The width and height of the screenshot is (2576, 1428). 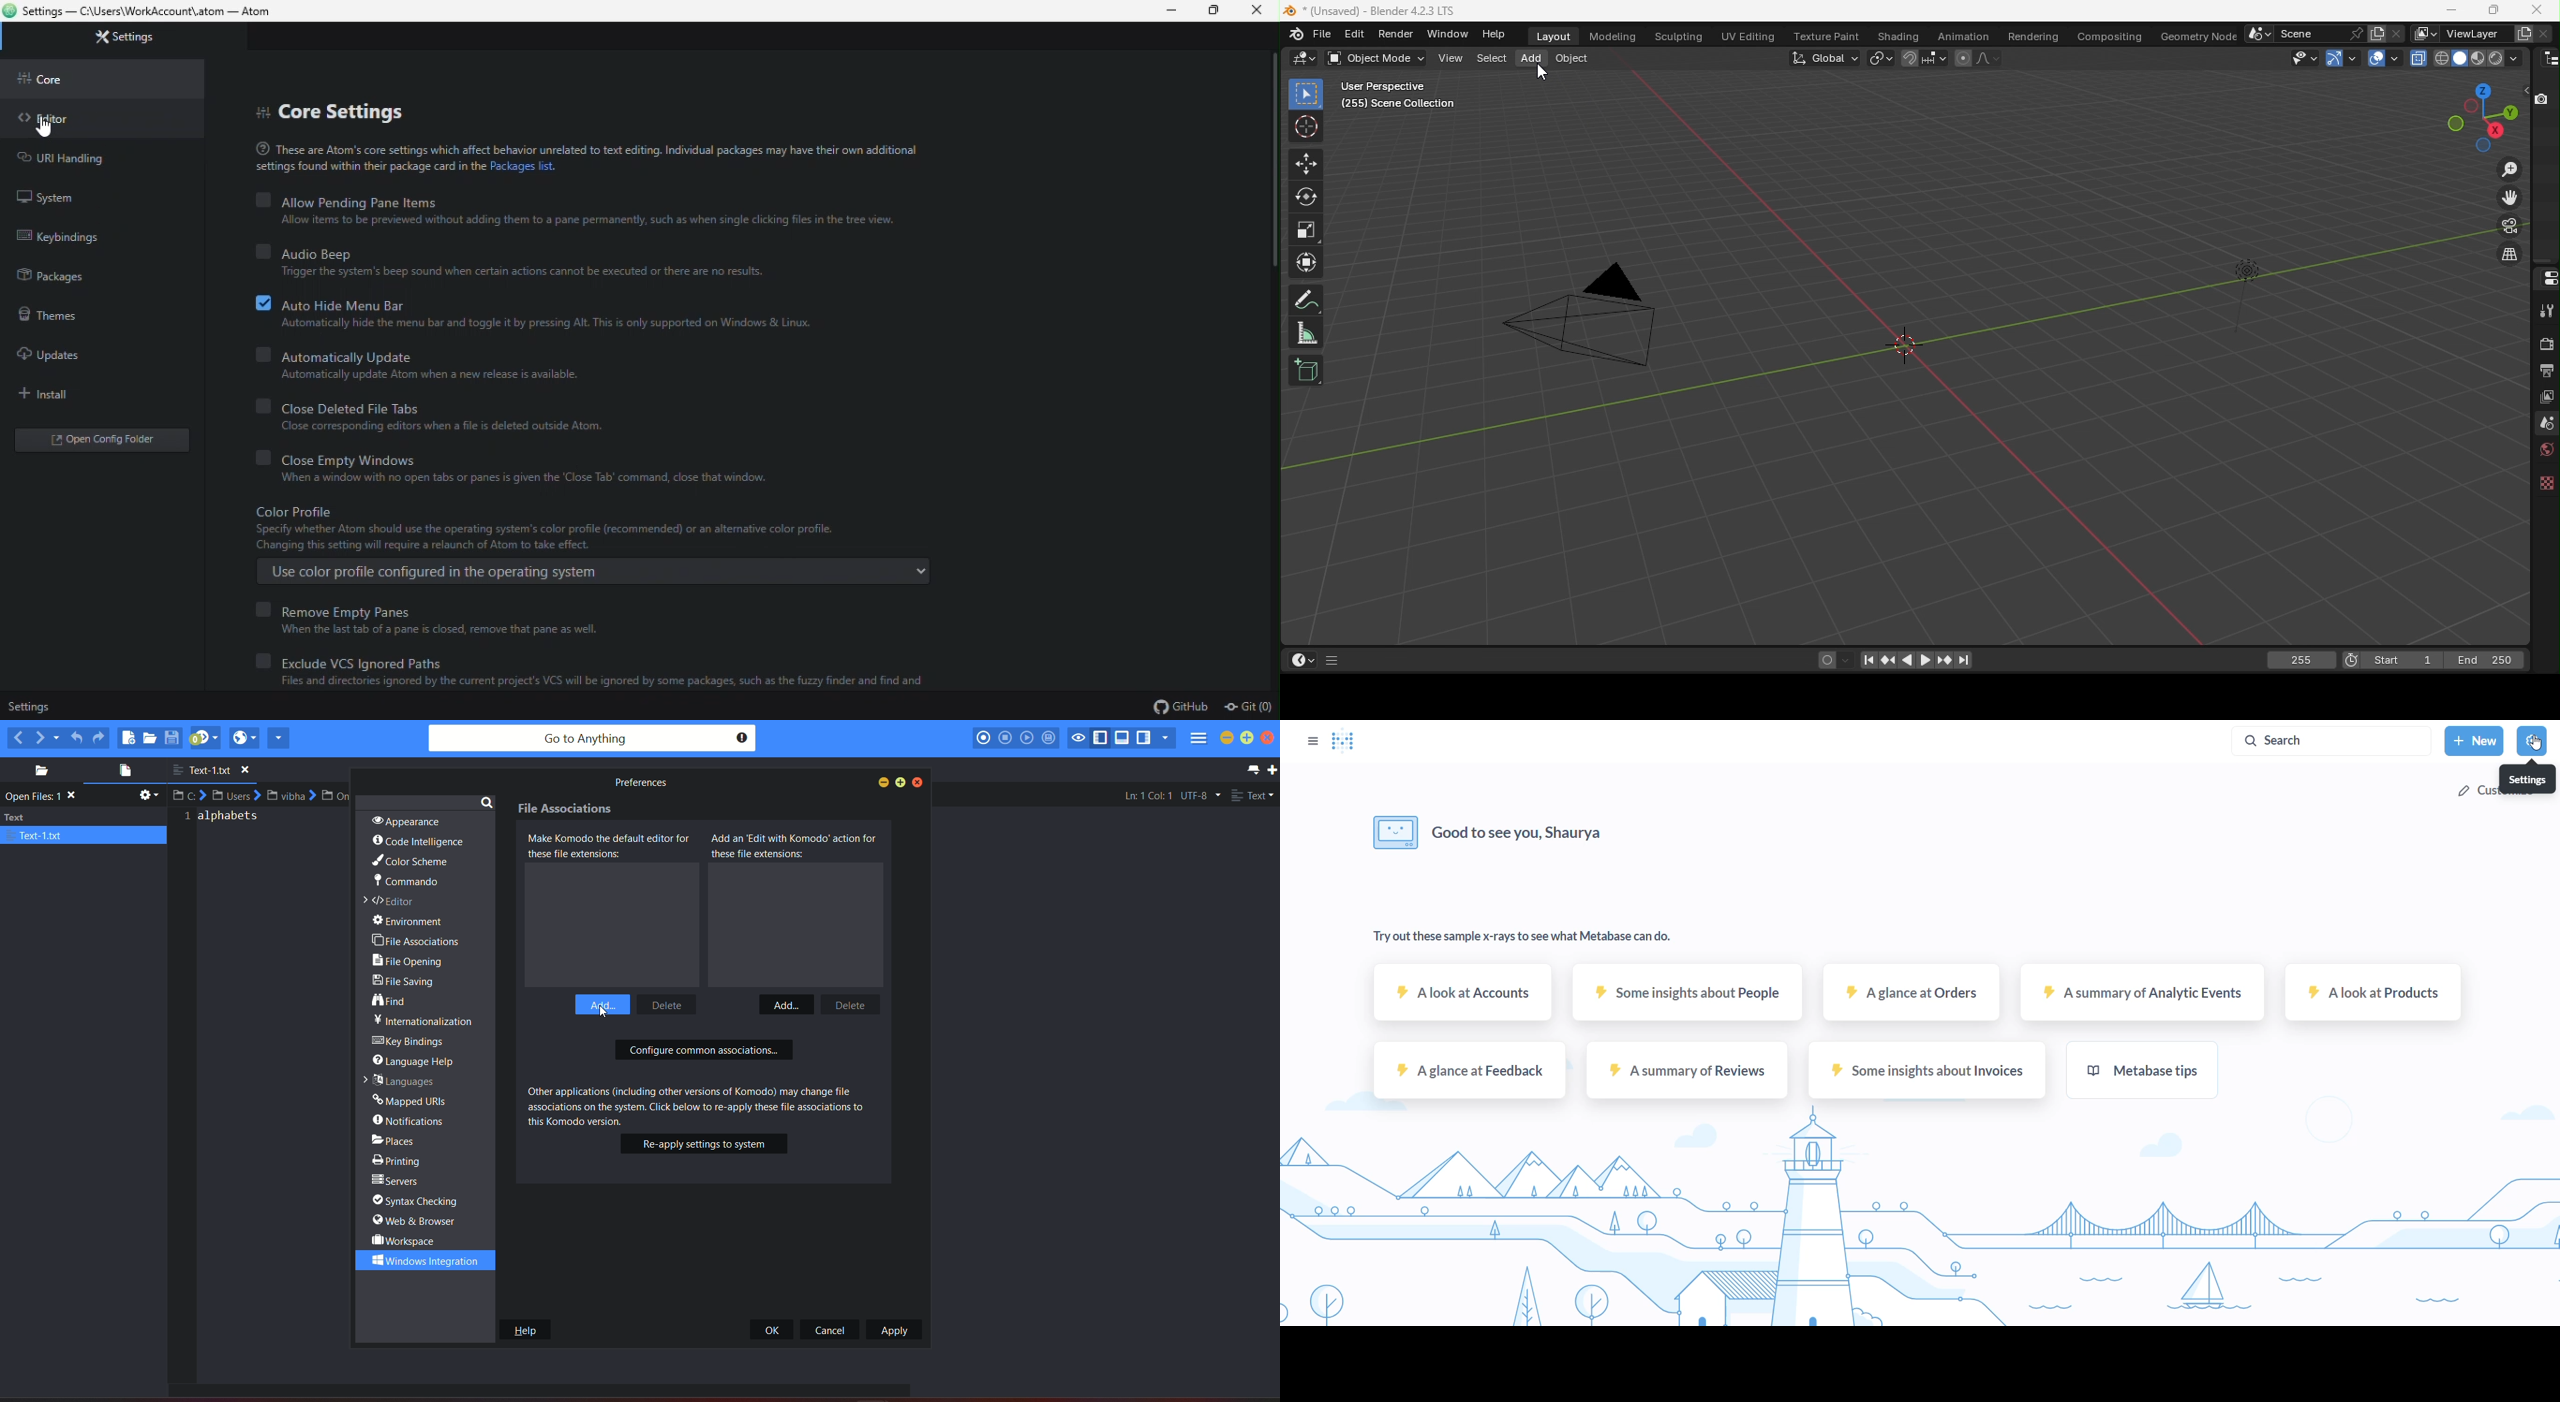 What do you see at coordinates (422, 374) in the screenshot?
I see `Automatically update Atom when a new release is available.` at bounding box center [422, 374].